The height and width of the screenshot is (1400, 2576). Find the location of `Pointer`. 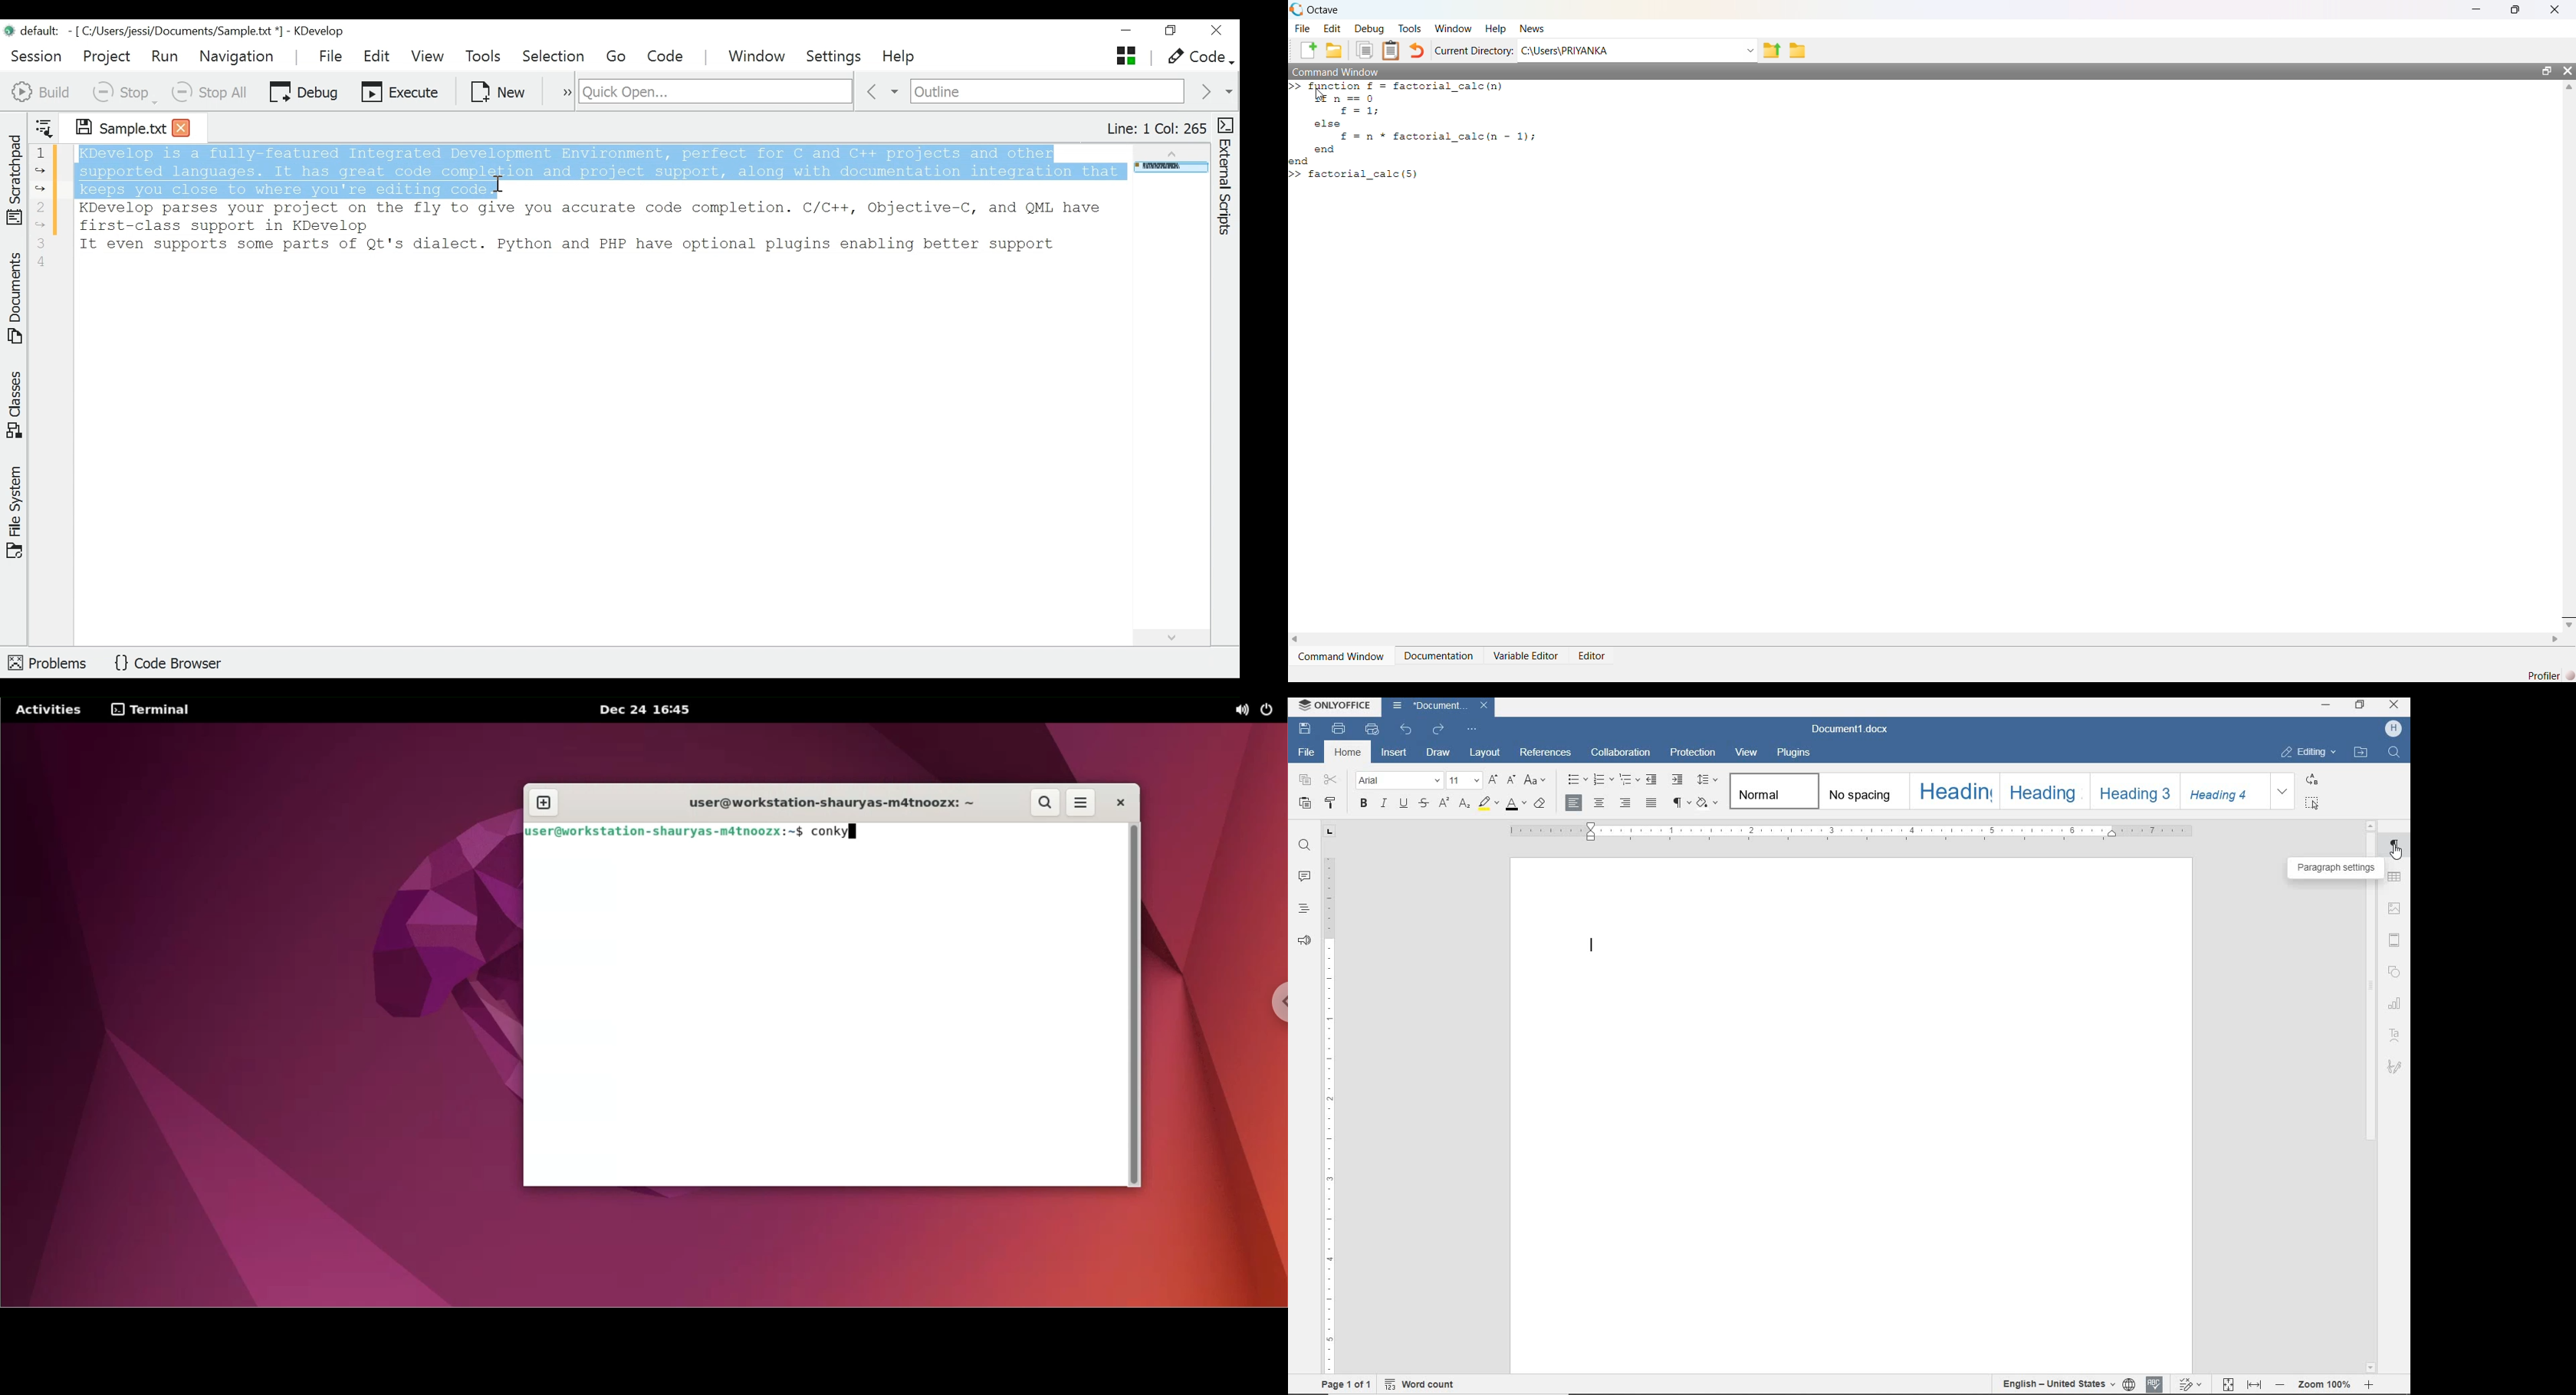

Pointer is located at coordinates (2395, 856).